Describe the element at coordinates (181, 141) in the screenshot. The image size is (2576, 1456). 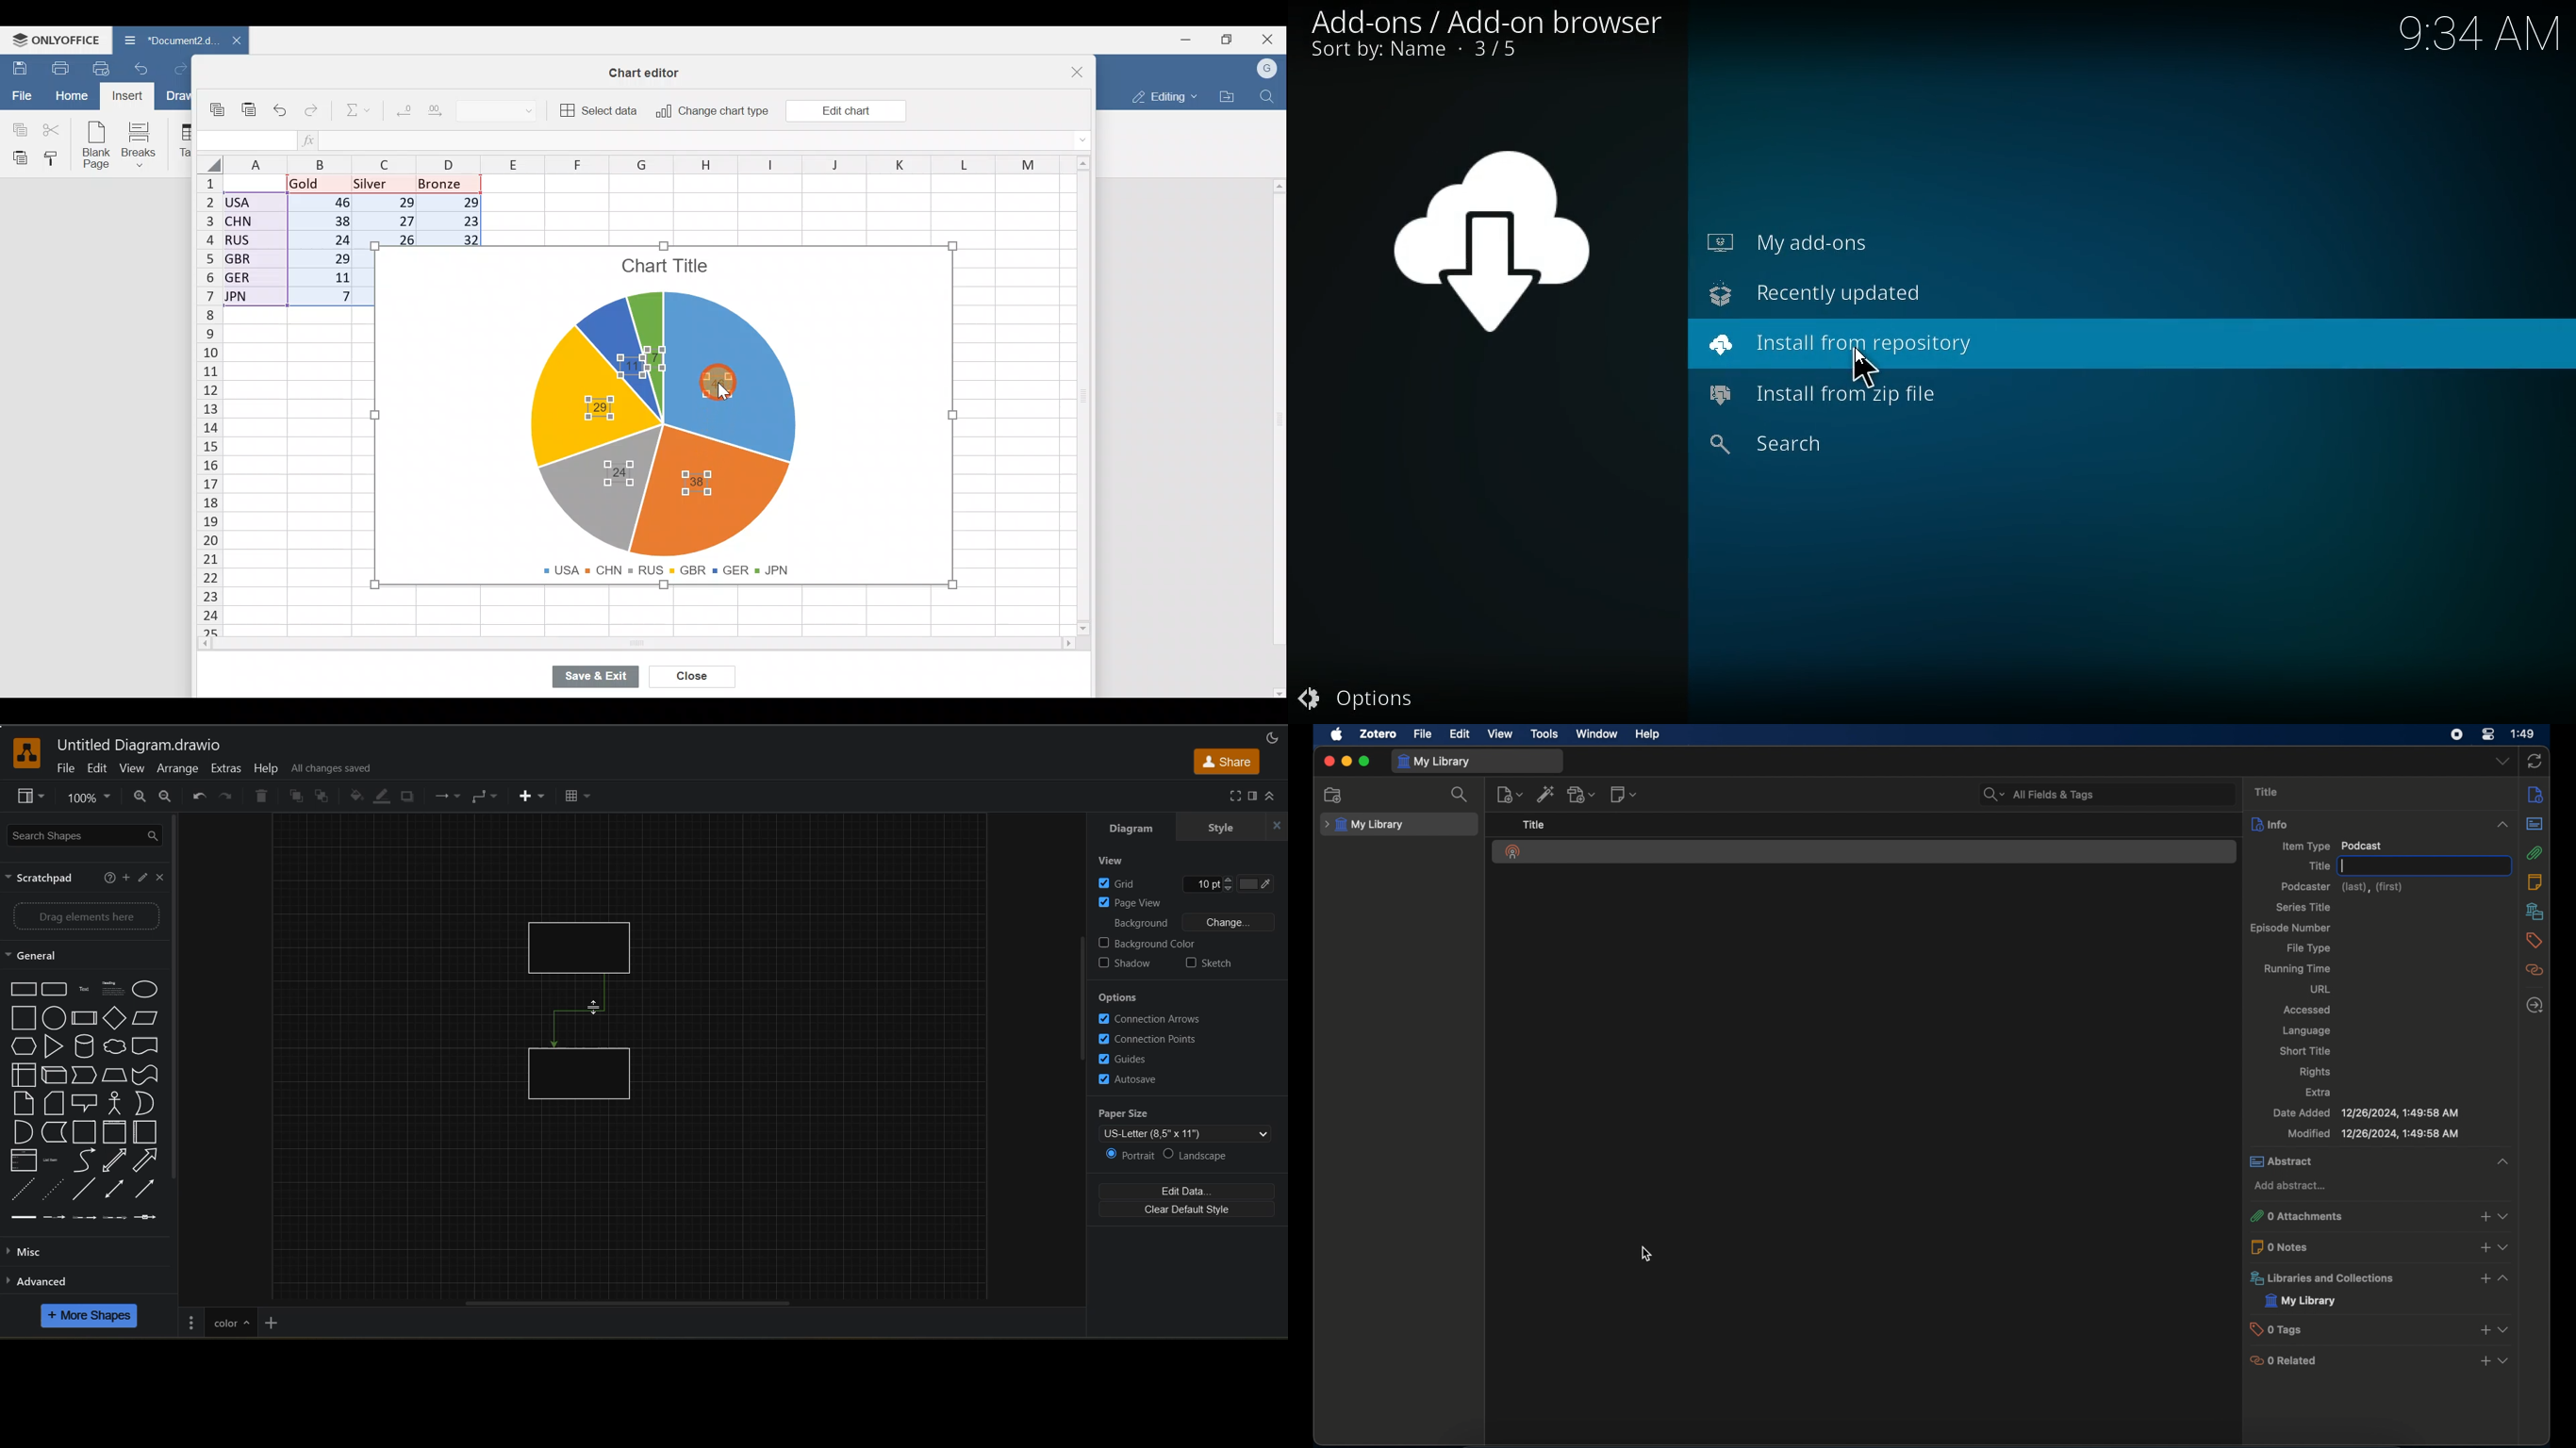
I see `Table` at that location.